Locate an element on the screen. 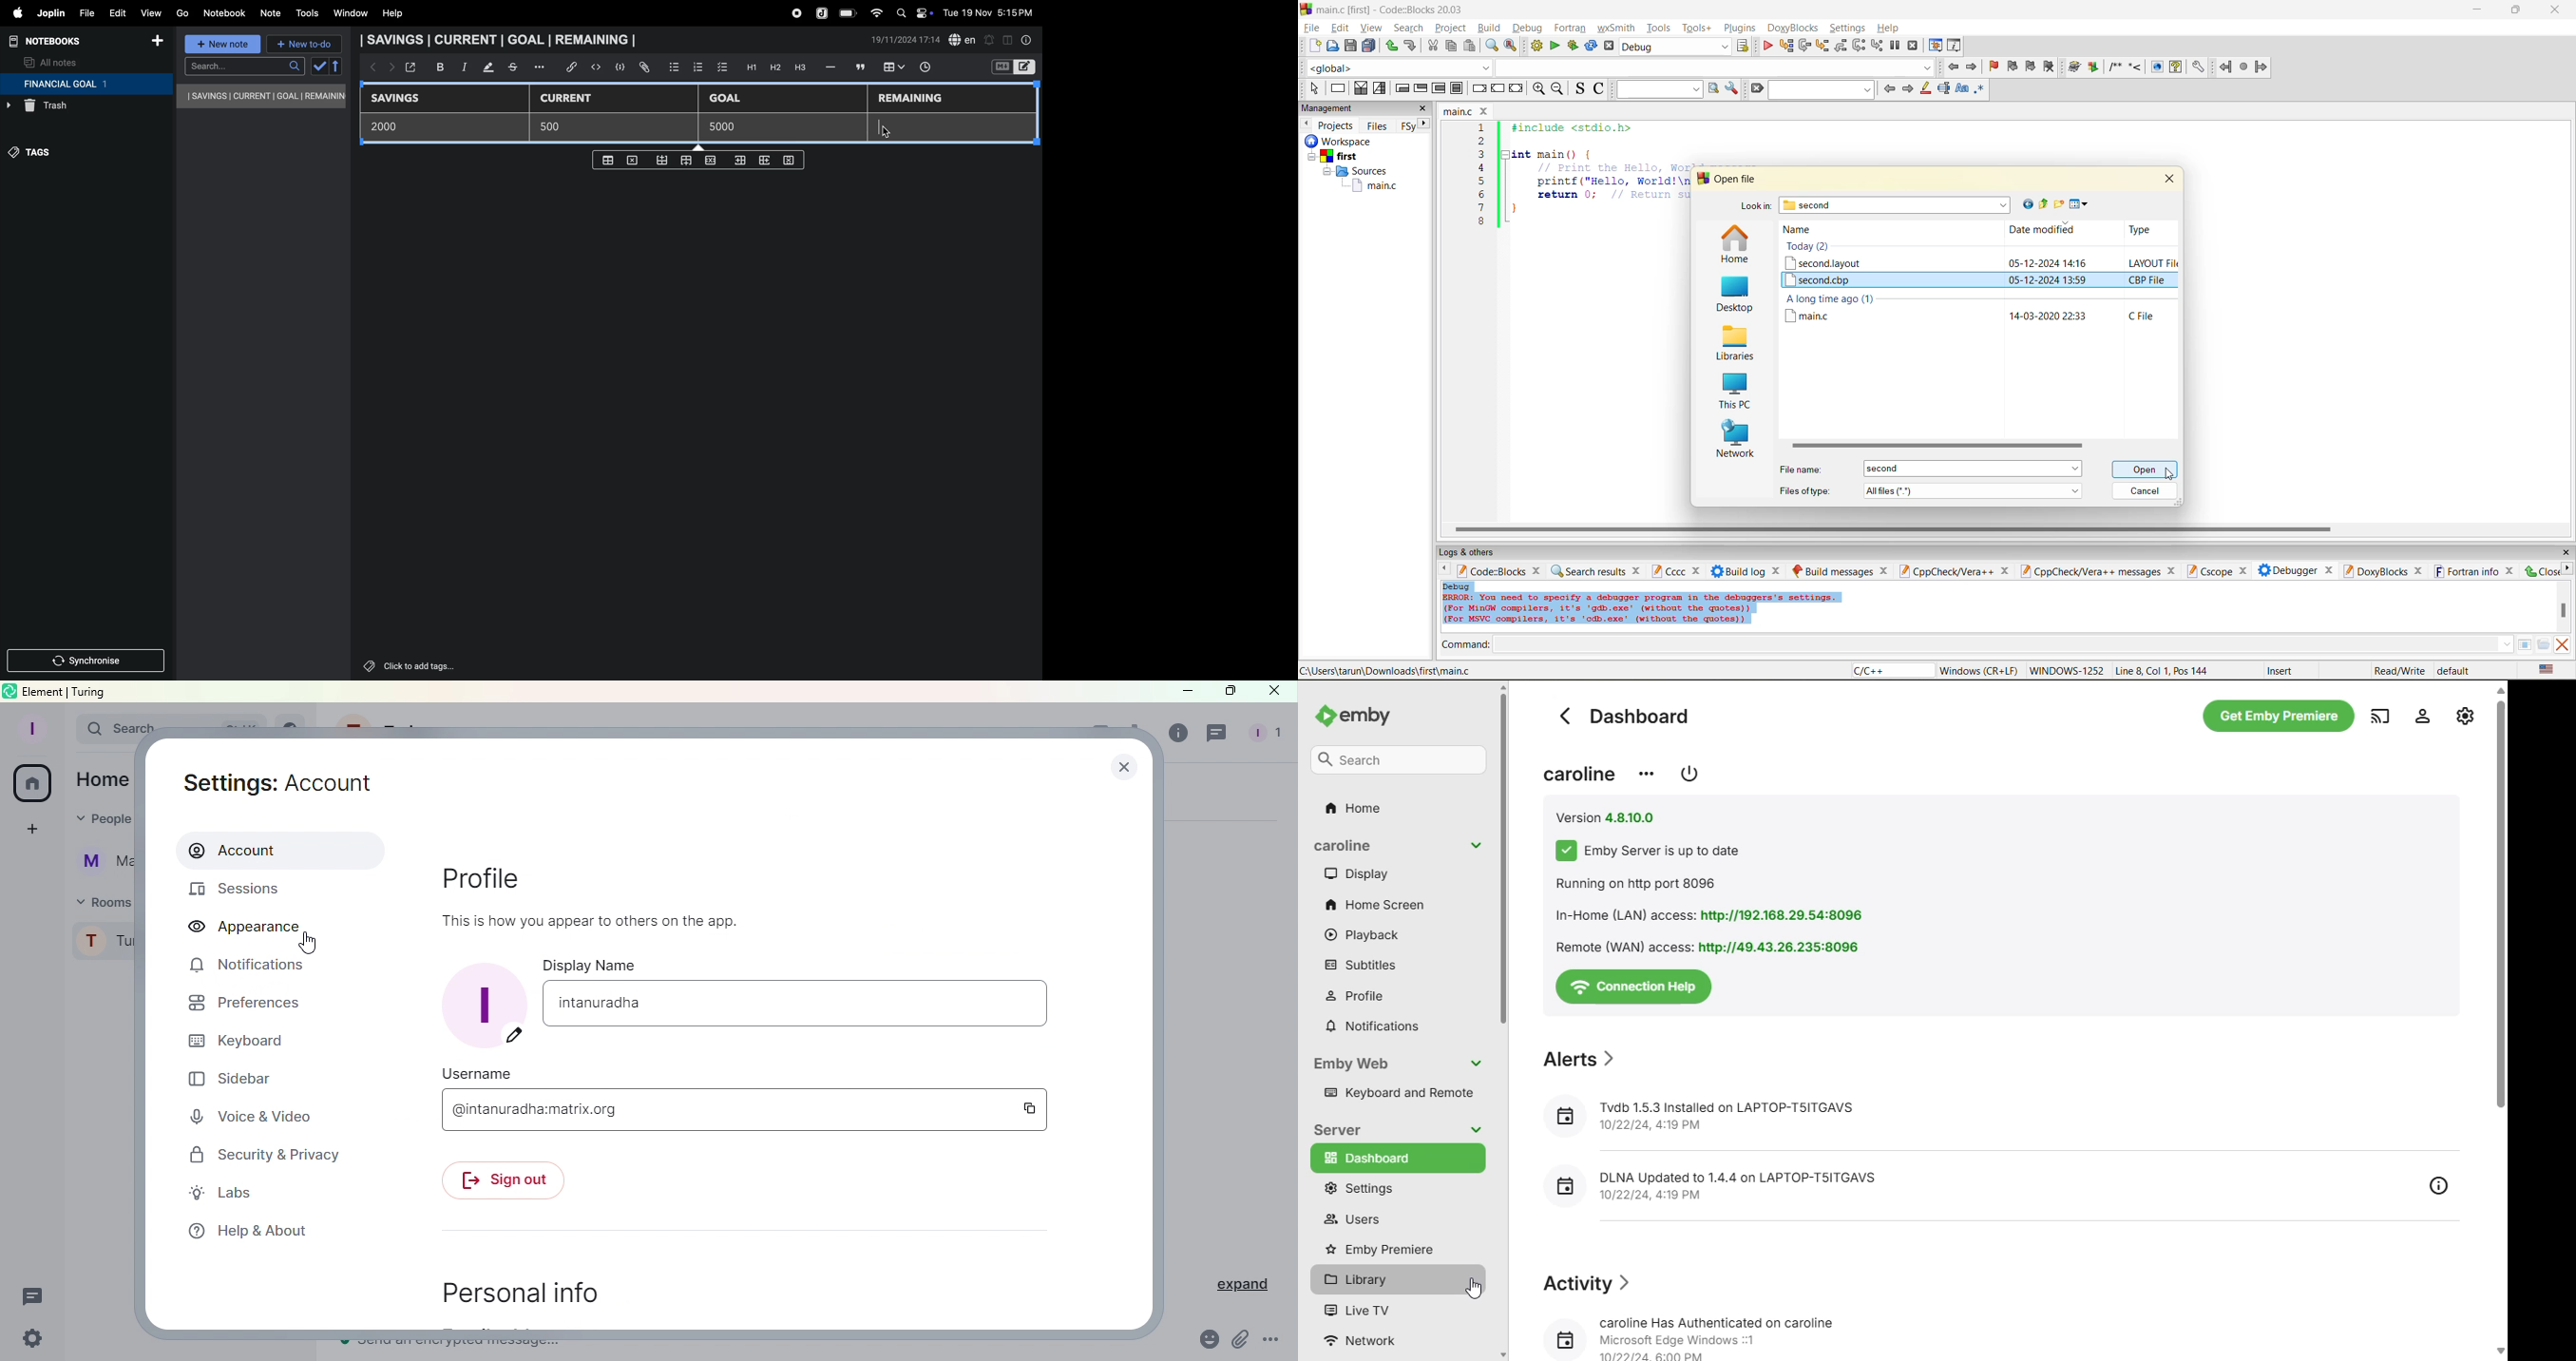  check is located at coordinates (319, 67).